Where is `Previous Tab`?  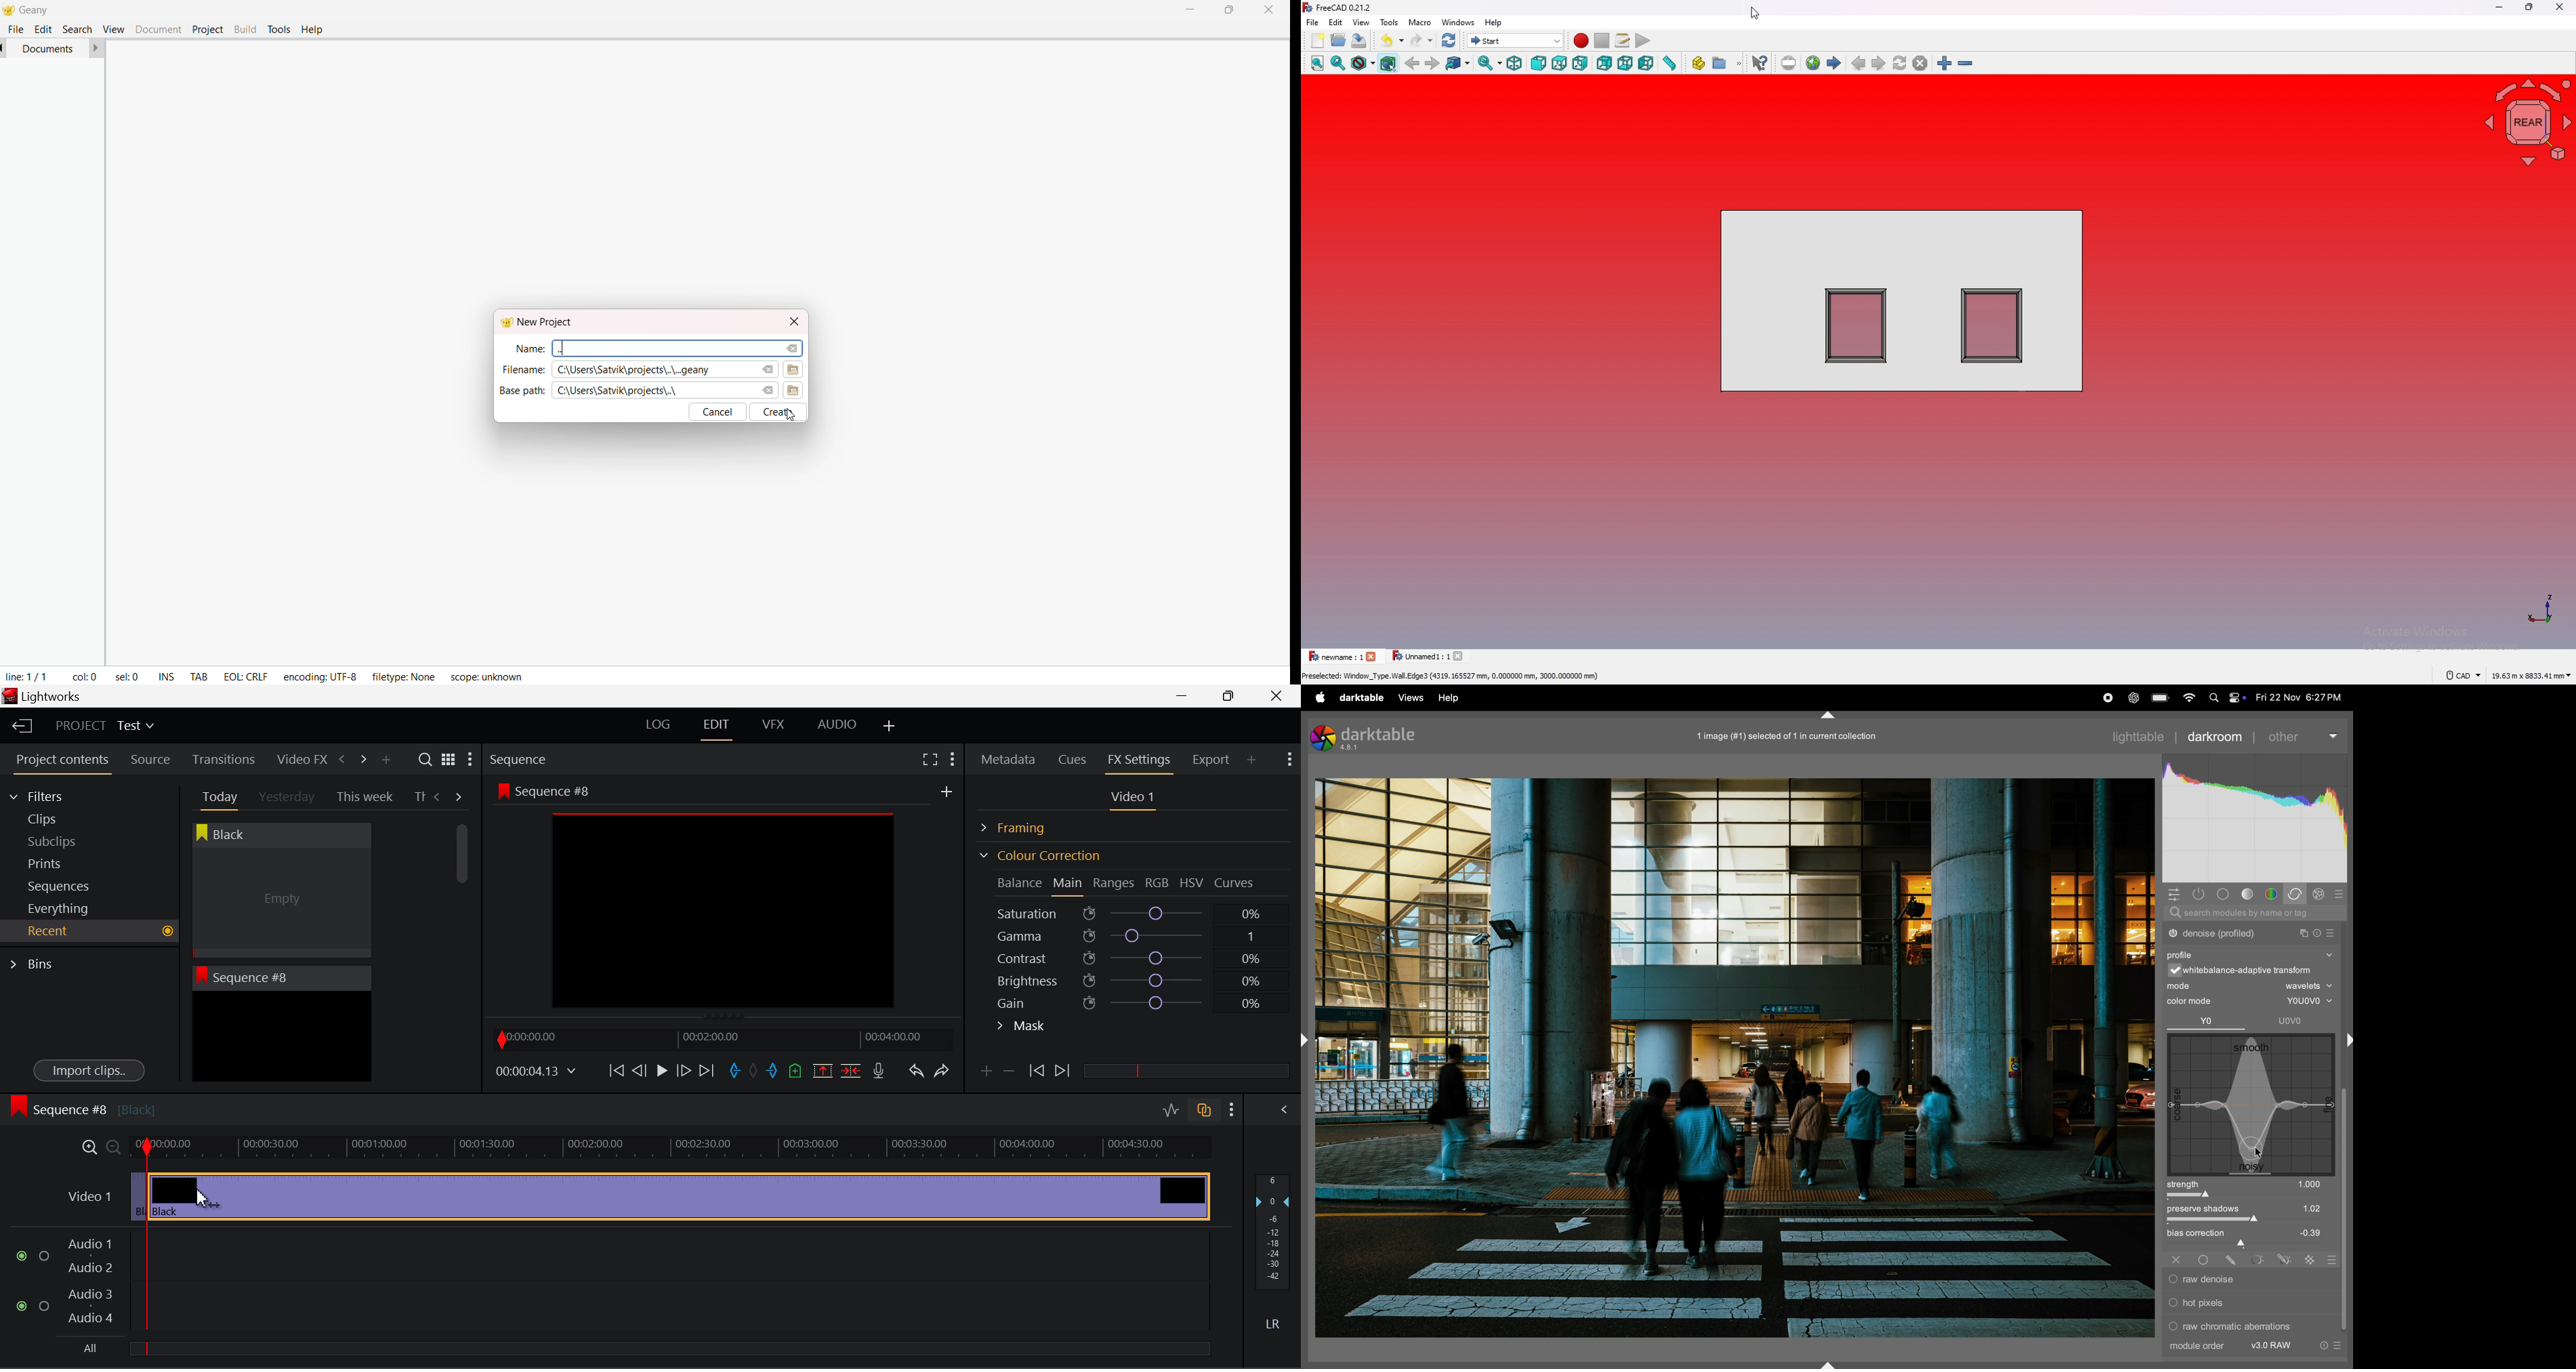
Previous Tab is located at coordinates (439, 796).